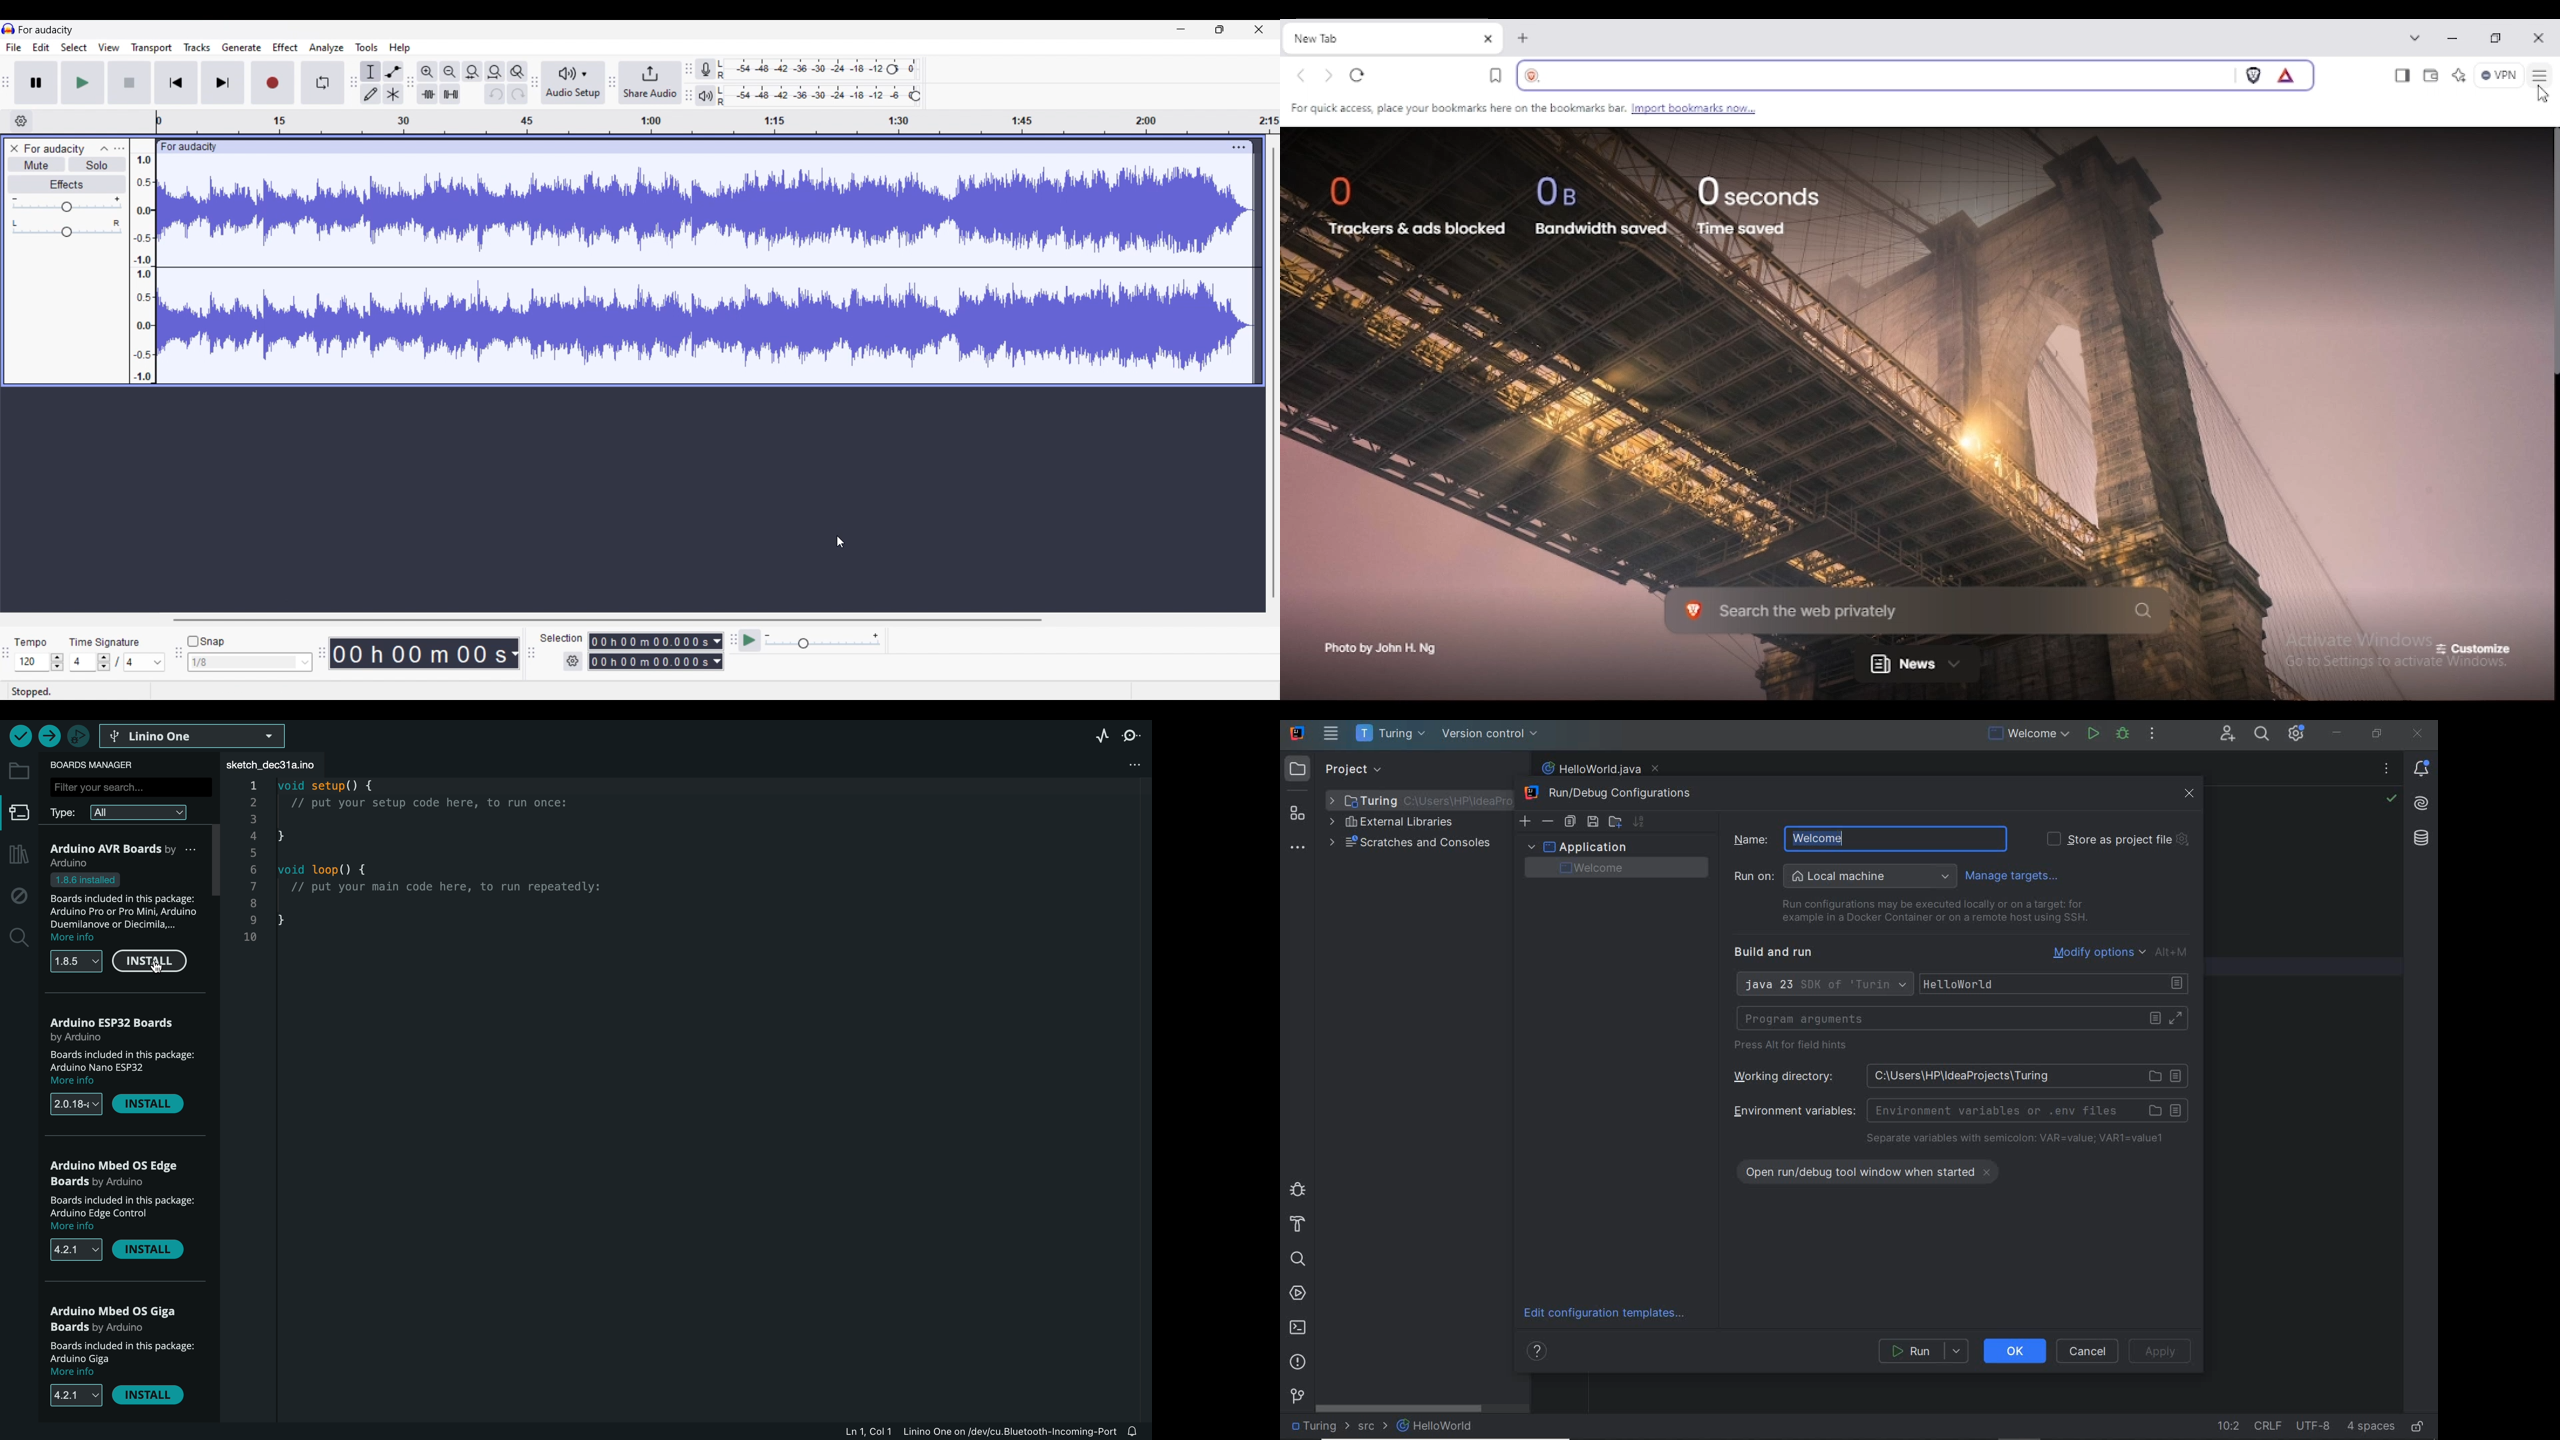 The image size is (2576, 1456). What do you see at coordinates (83, 82) in the screenshot?
I see `Play/Play once` at bounding box center [83, 82].